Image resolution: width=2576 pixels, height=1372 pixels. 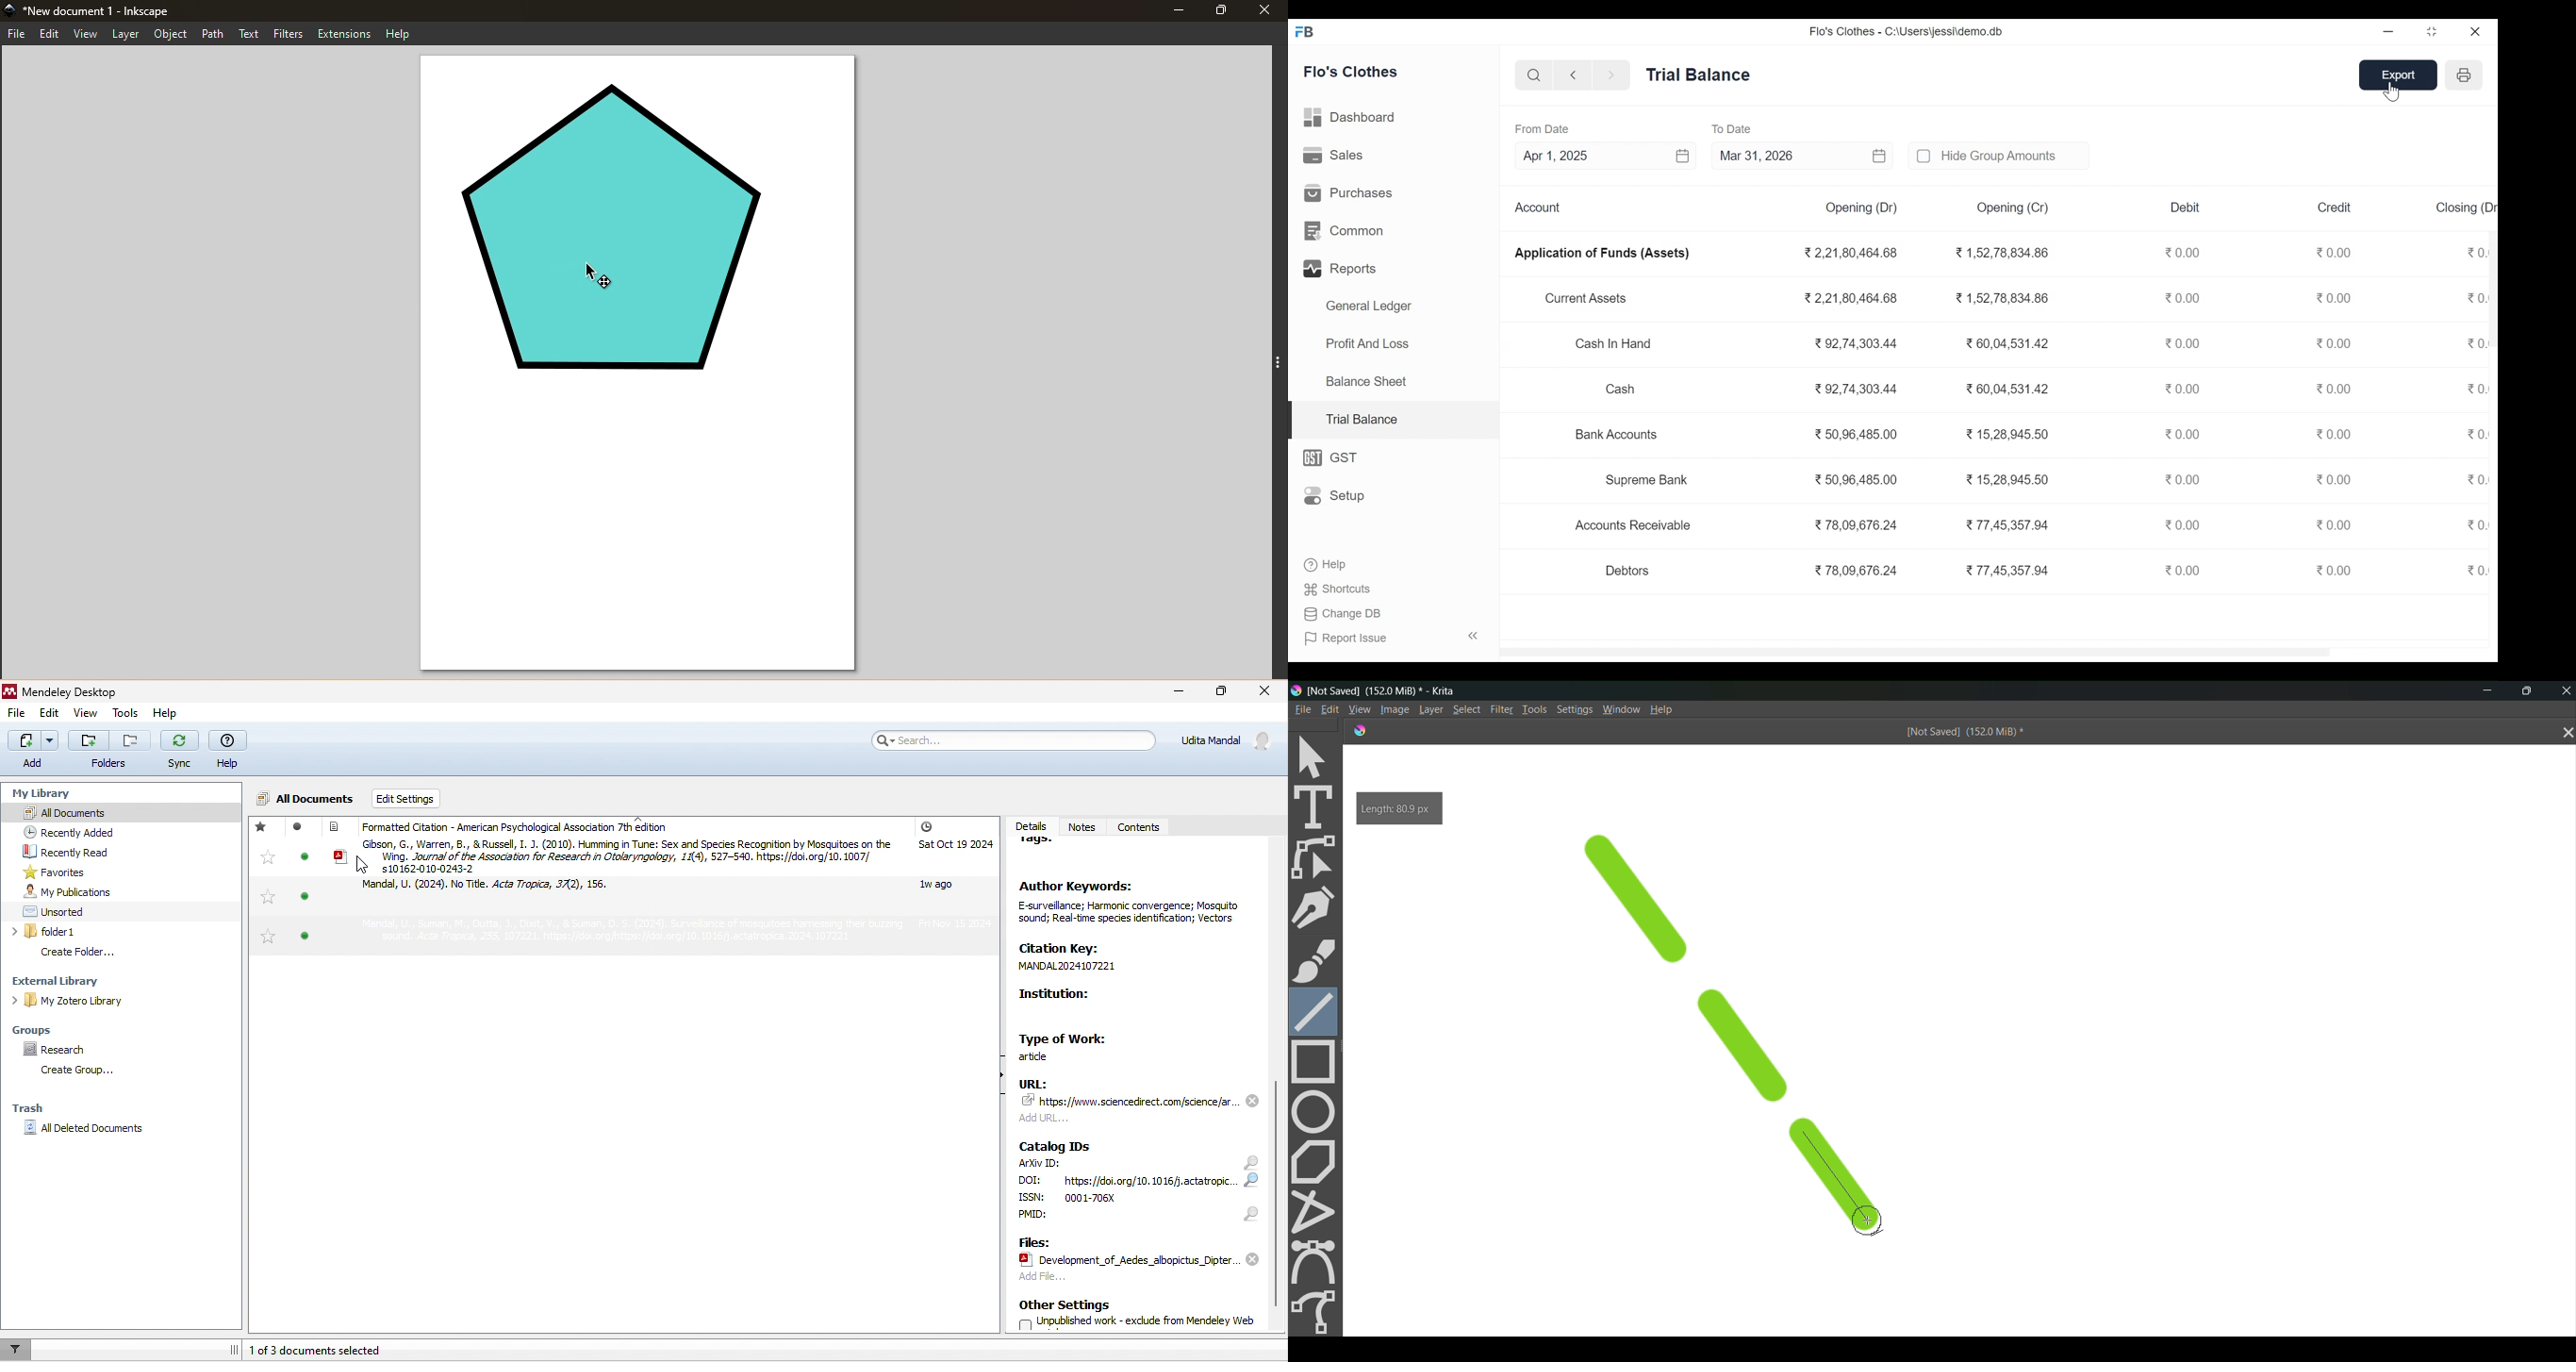 I want to click on favorites, so click(x=265, y=883).